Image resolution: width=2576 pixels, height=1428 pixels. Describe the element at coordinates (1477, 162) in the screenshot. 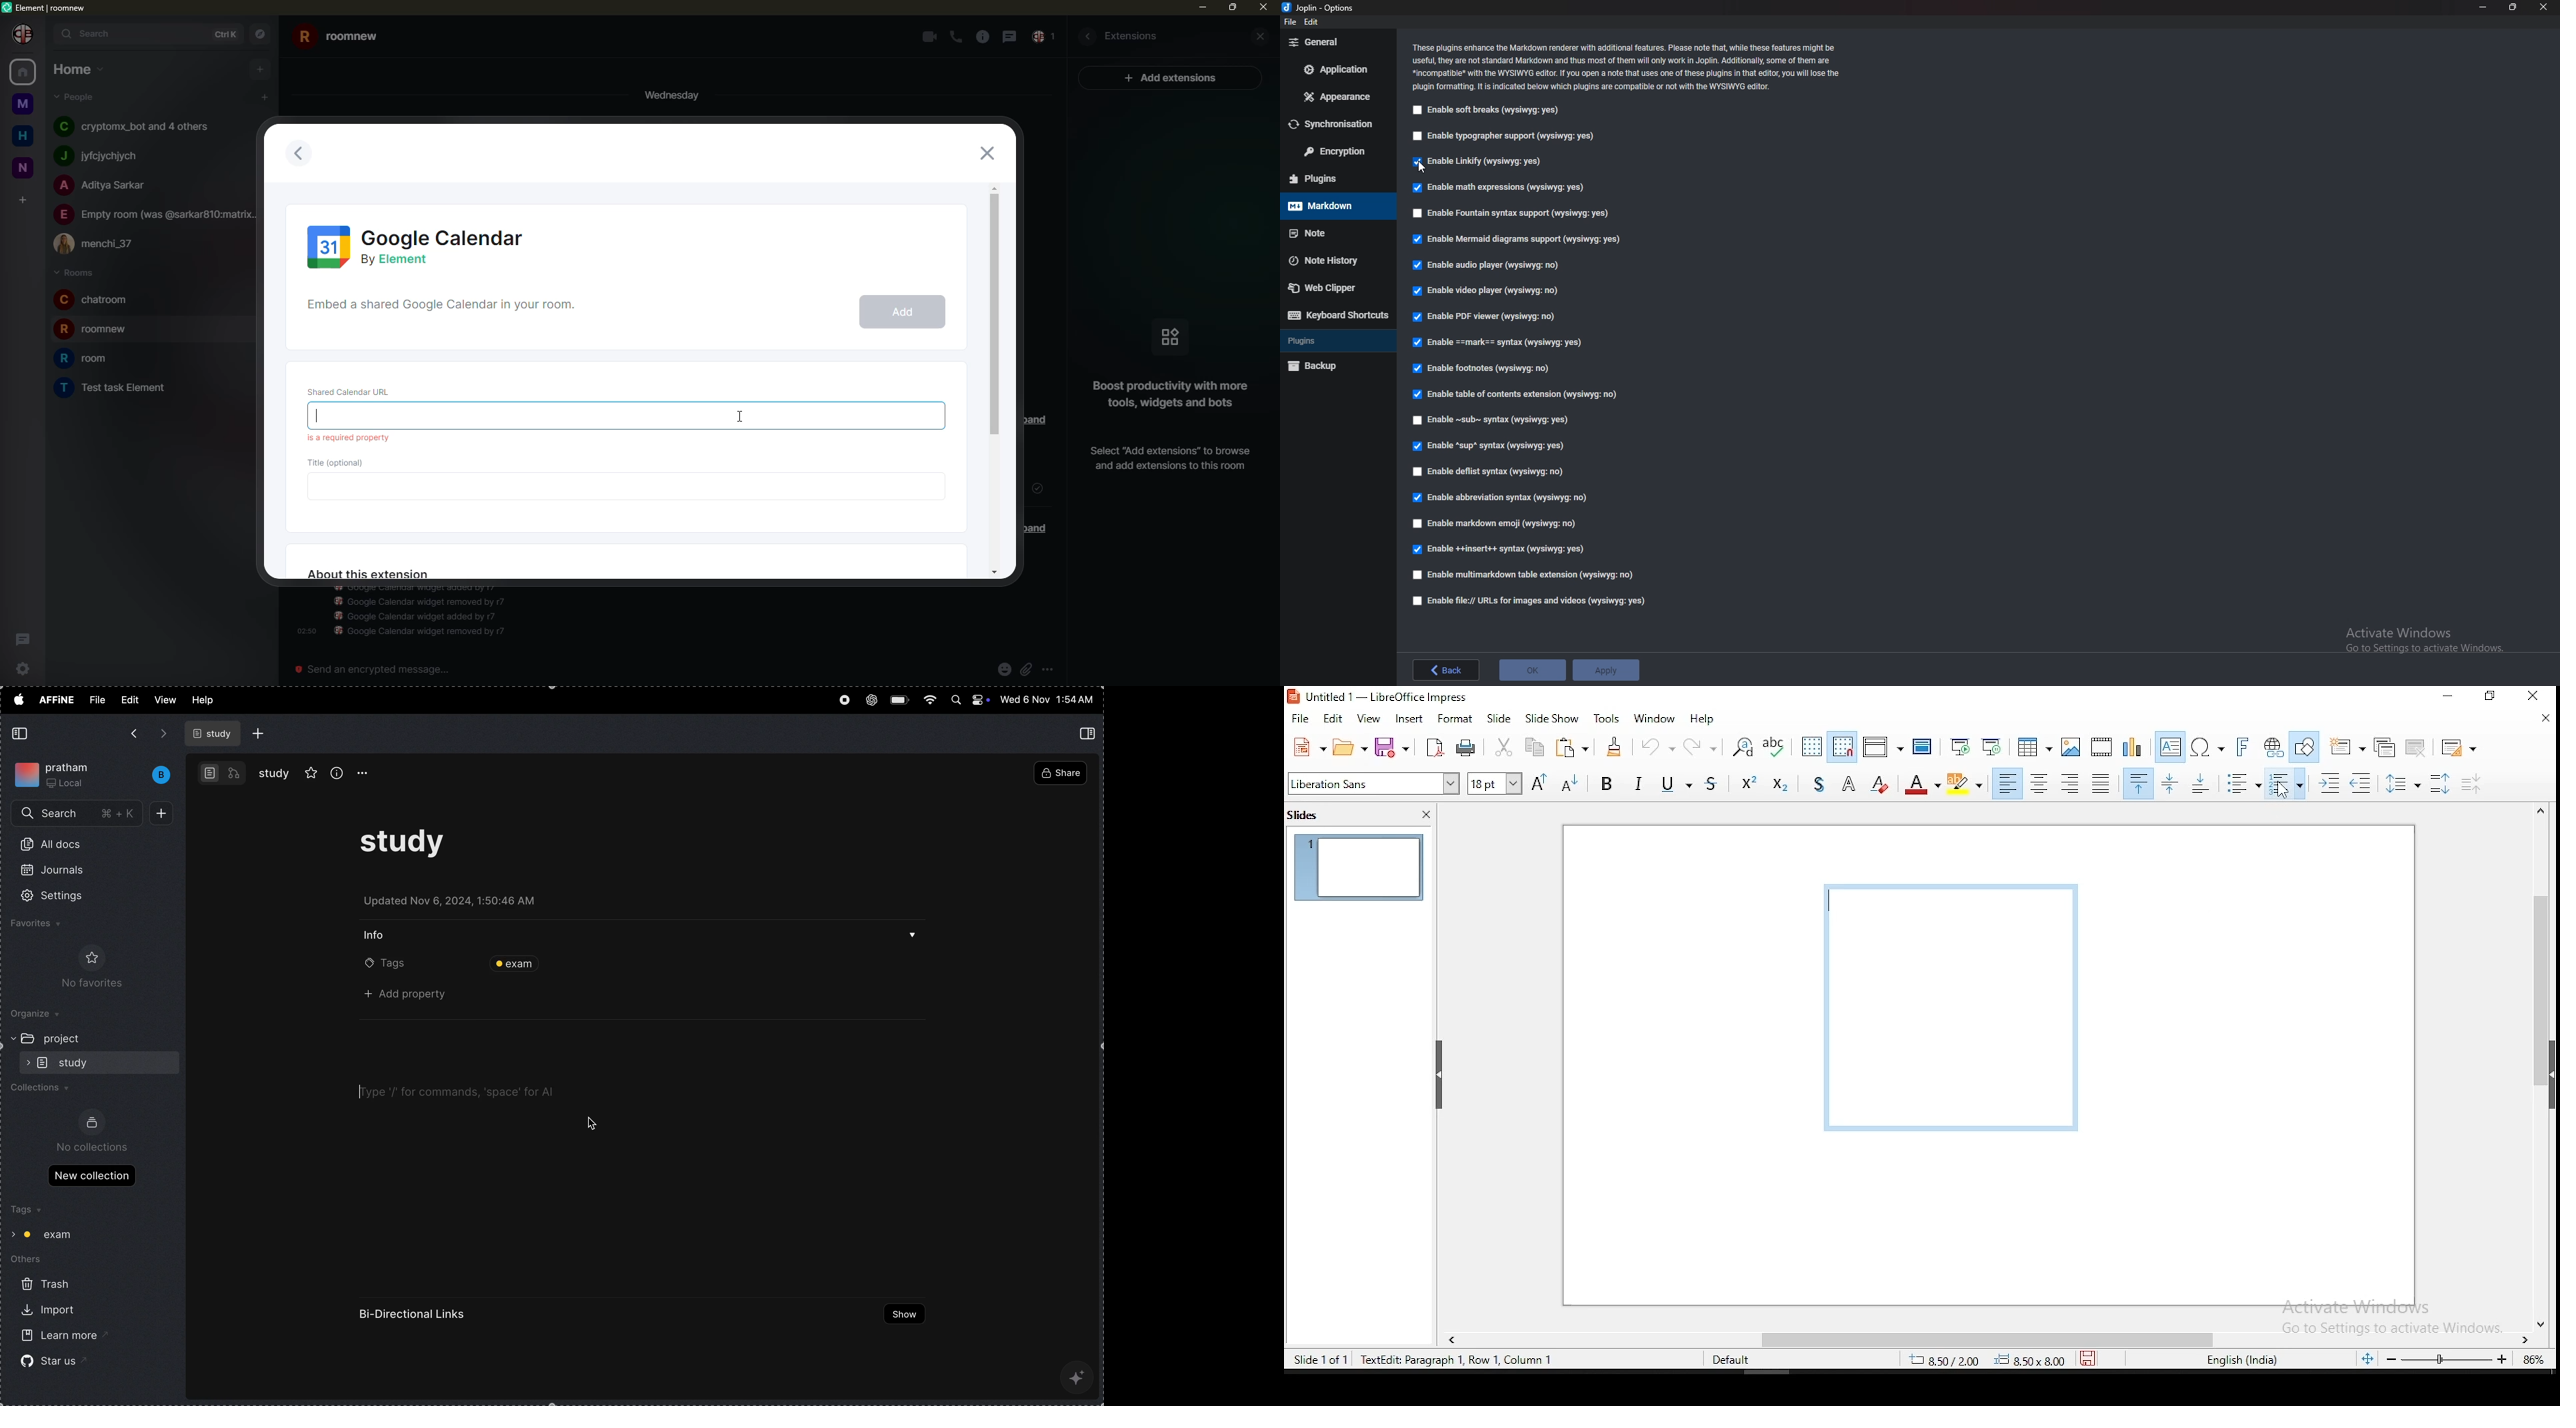

I see `Enable linkify` at that location.